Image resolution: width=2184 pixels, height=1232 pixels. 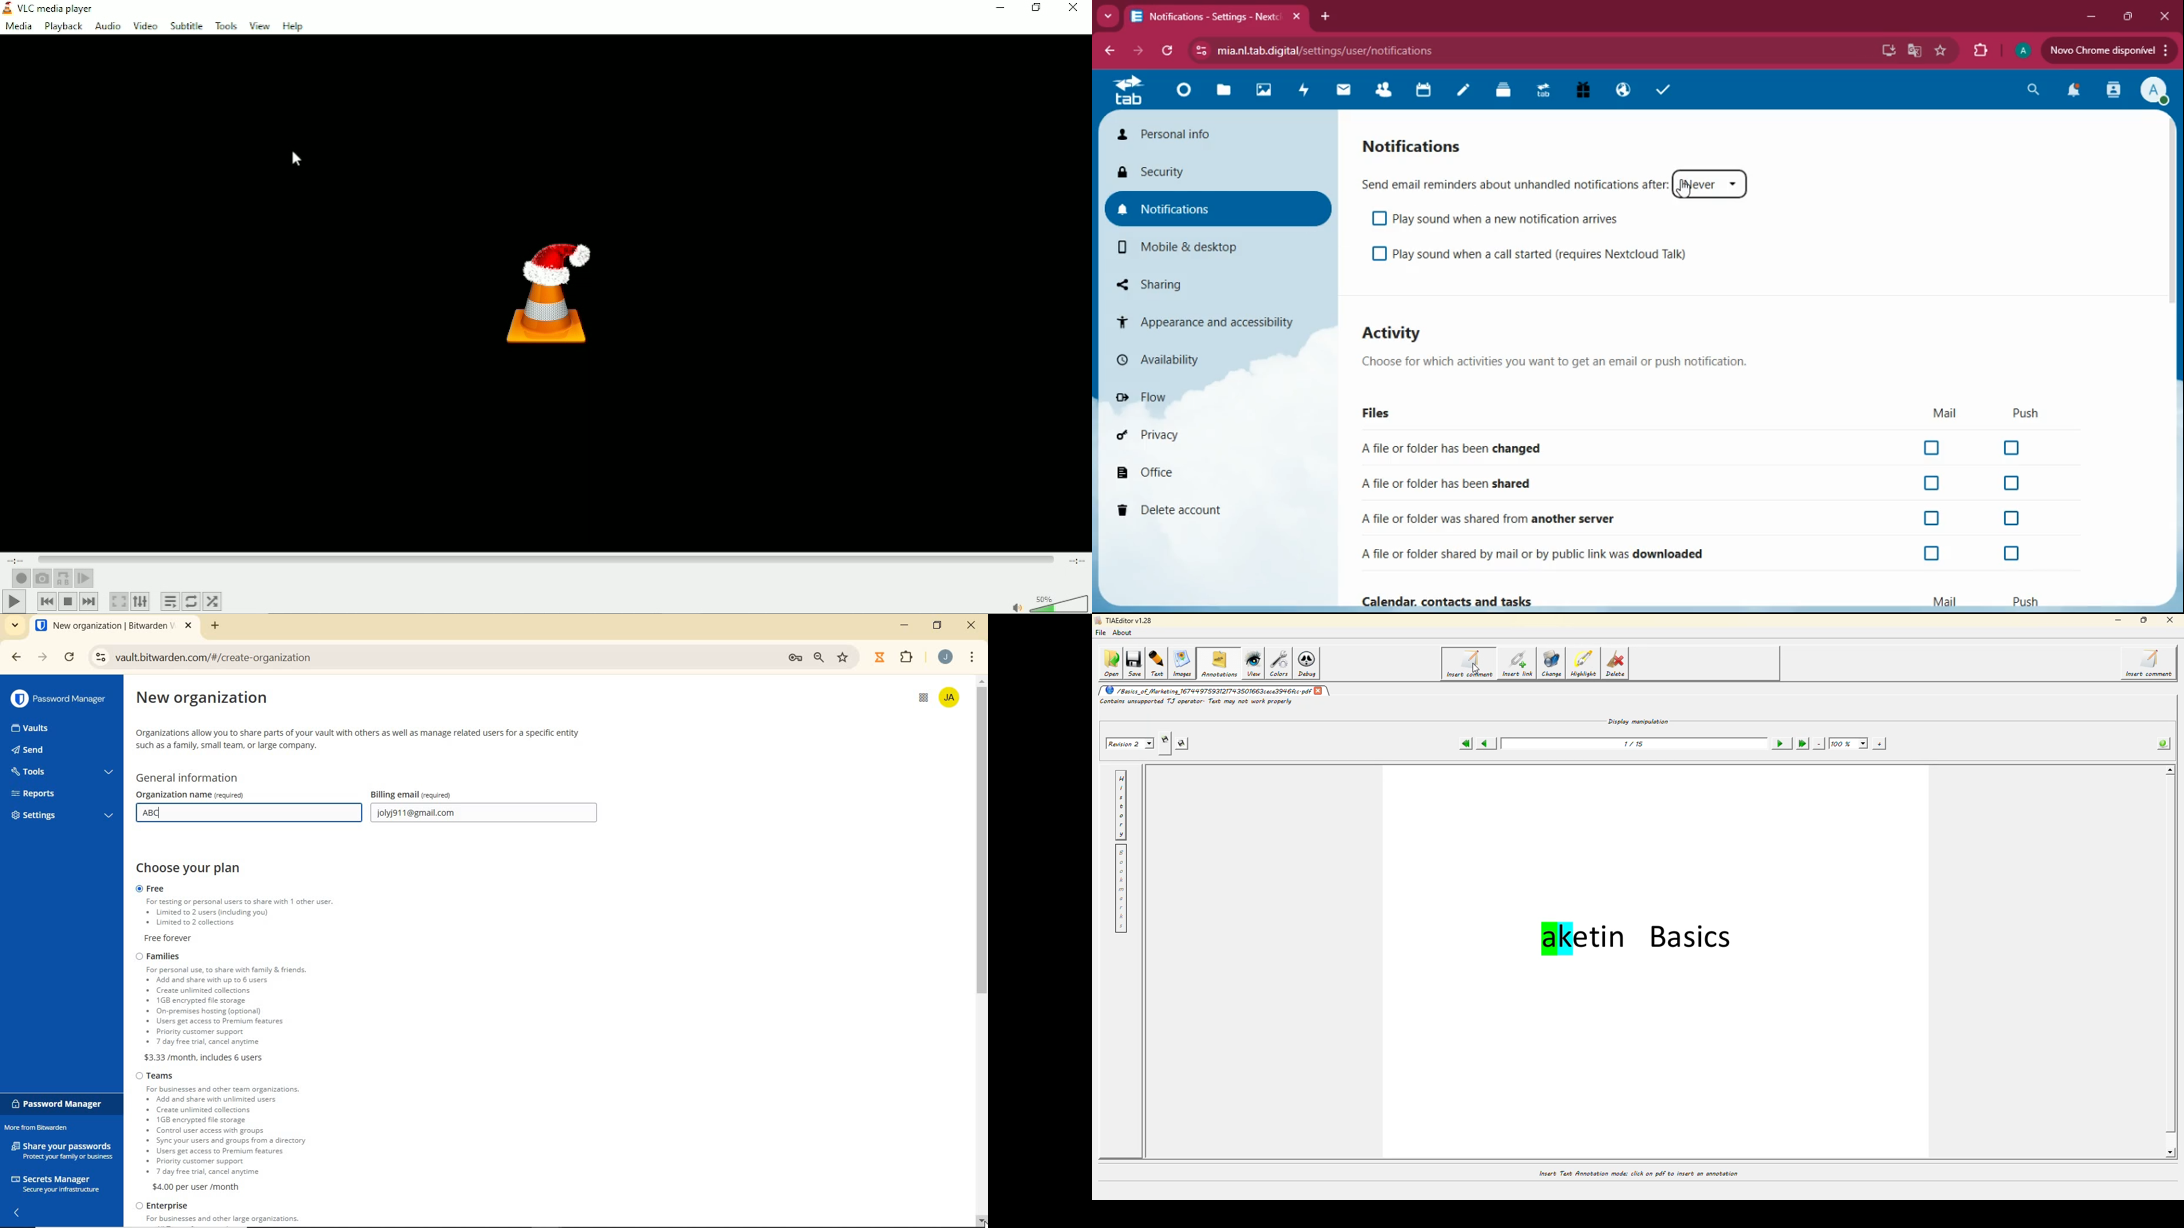 What do you see at coordinates (1223, 92) in the screenshot?
I see `files` at bounding box center [1223, 92].